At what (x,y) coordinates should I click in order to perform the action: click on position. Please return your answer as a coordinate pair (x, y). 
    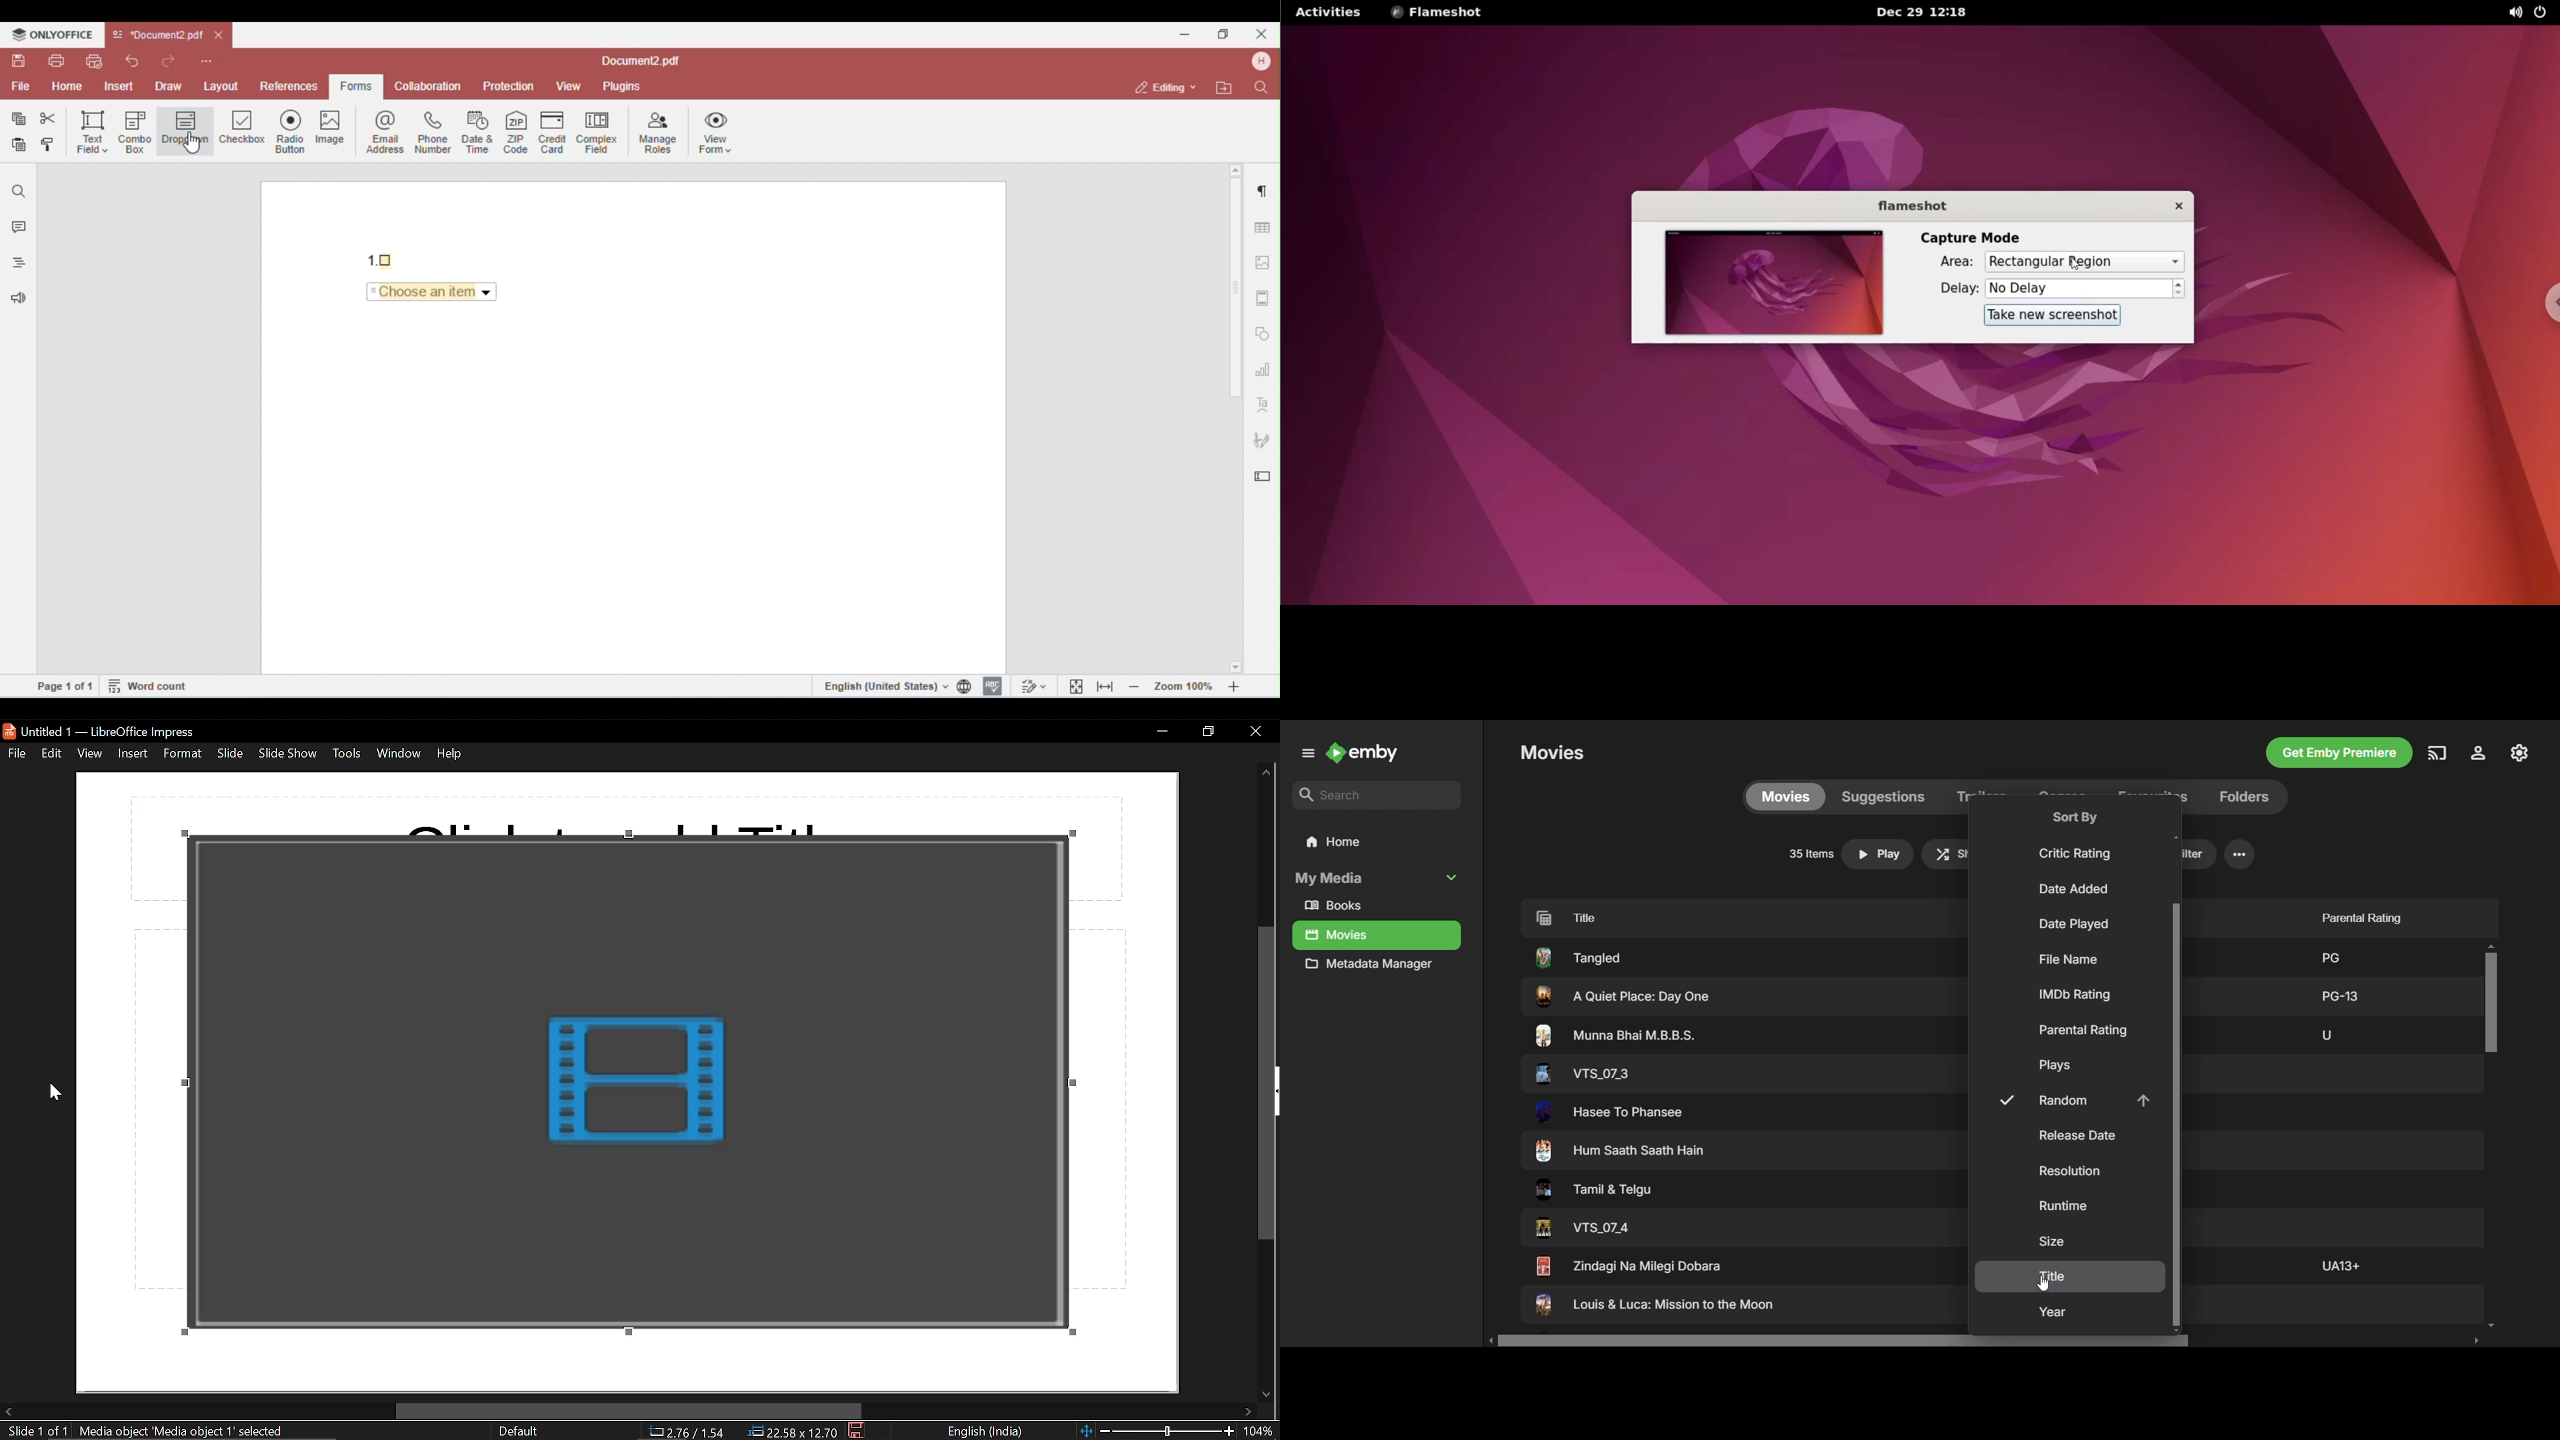
    Looking at the image, I should click on (791, 1431).